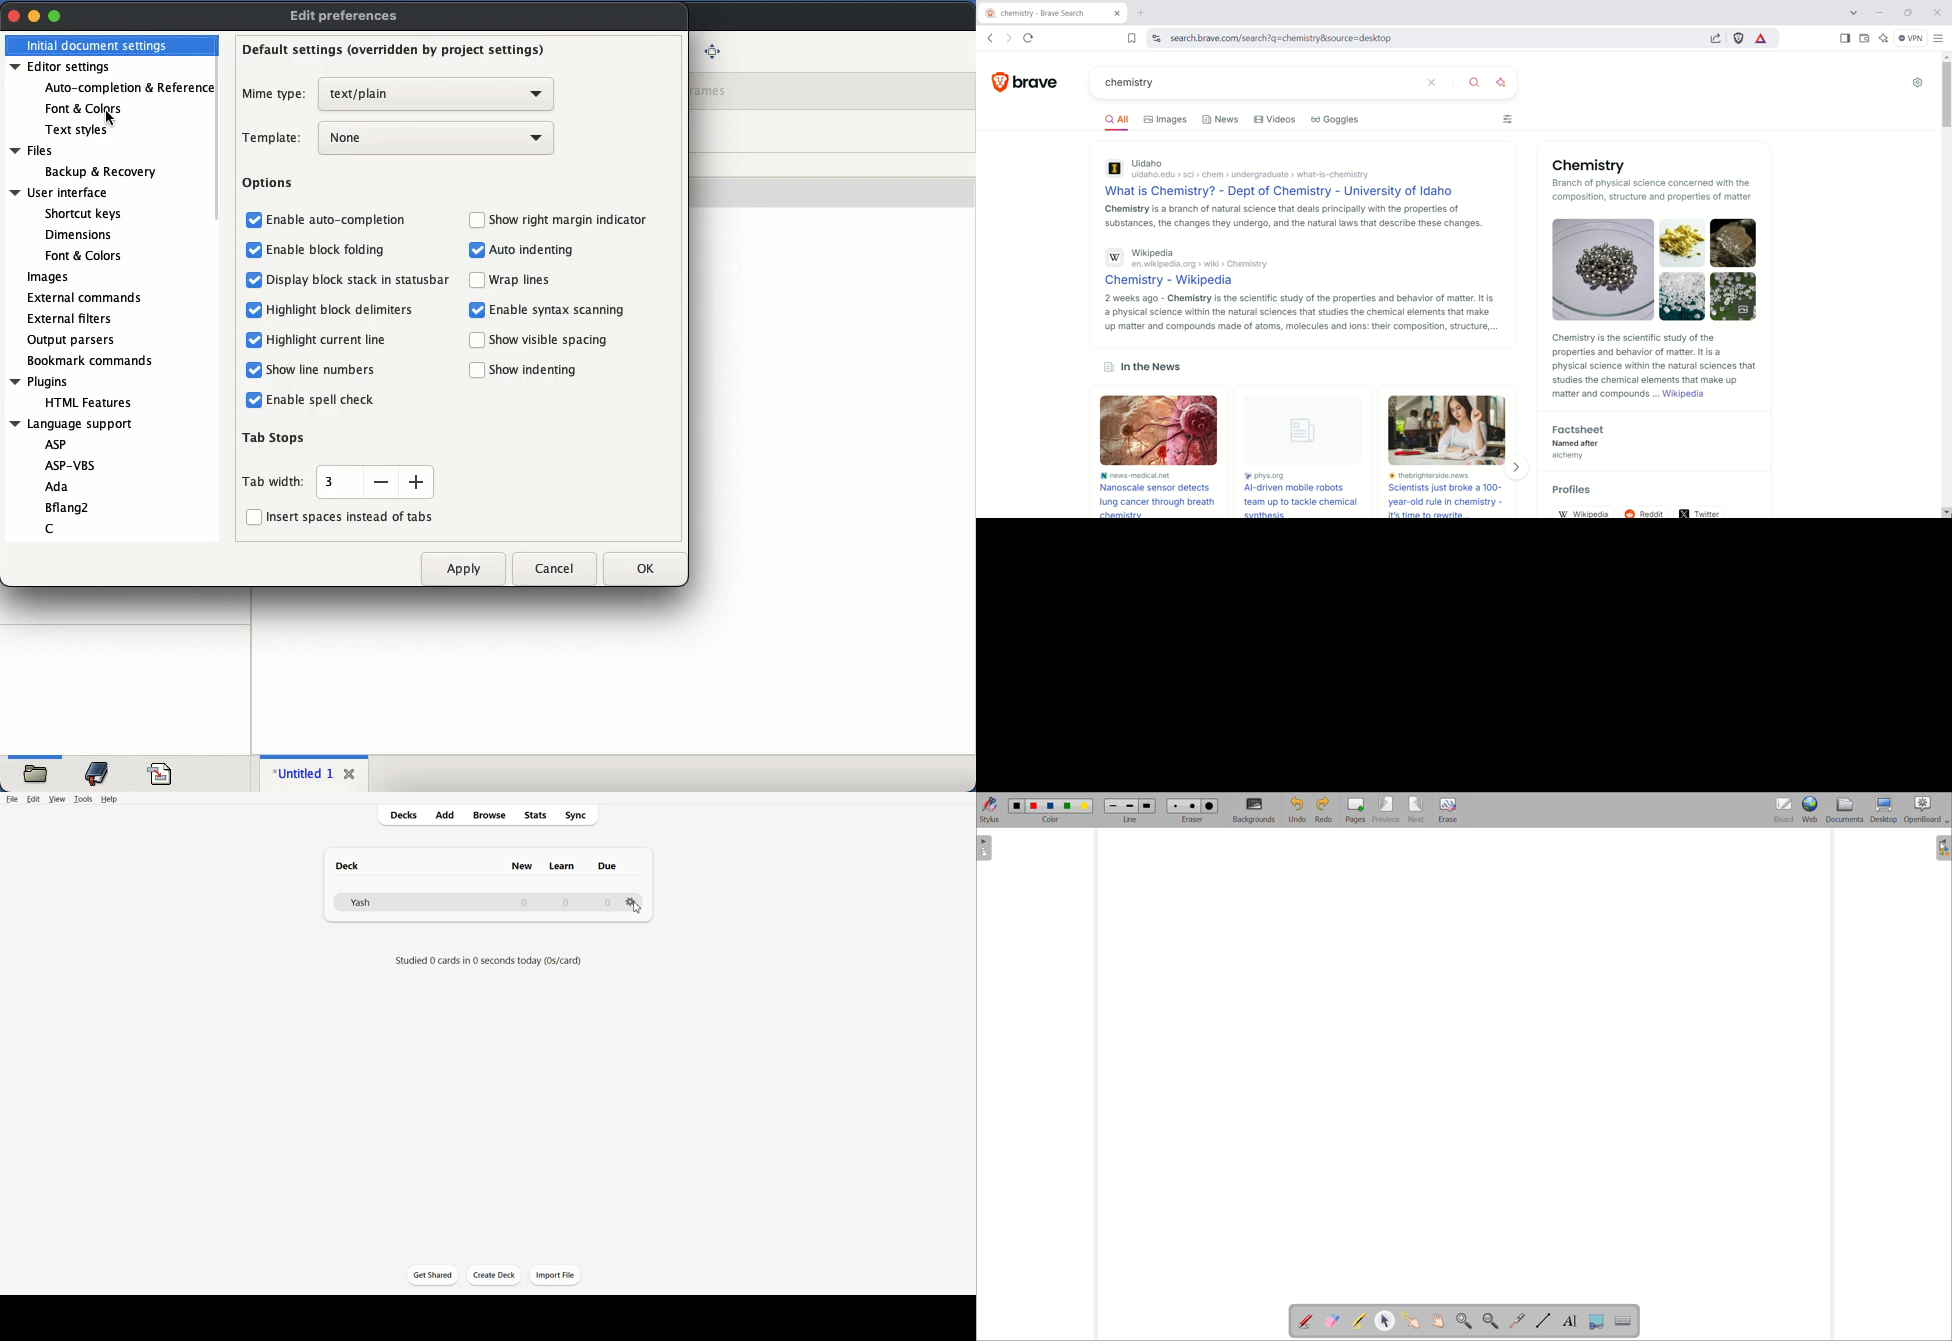 The width and height of the screenshot is (1960, 1344). Describe the element at coordinates (252, 339) in the screenshot. I see `checkbox` at that location.